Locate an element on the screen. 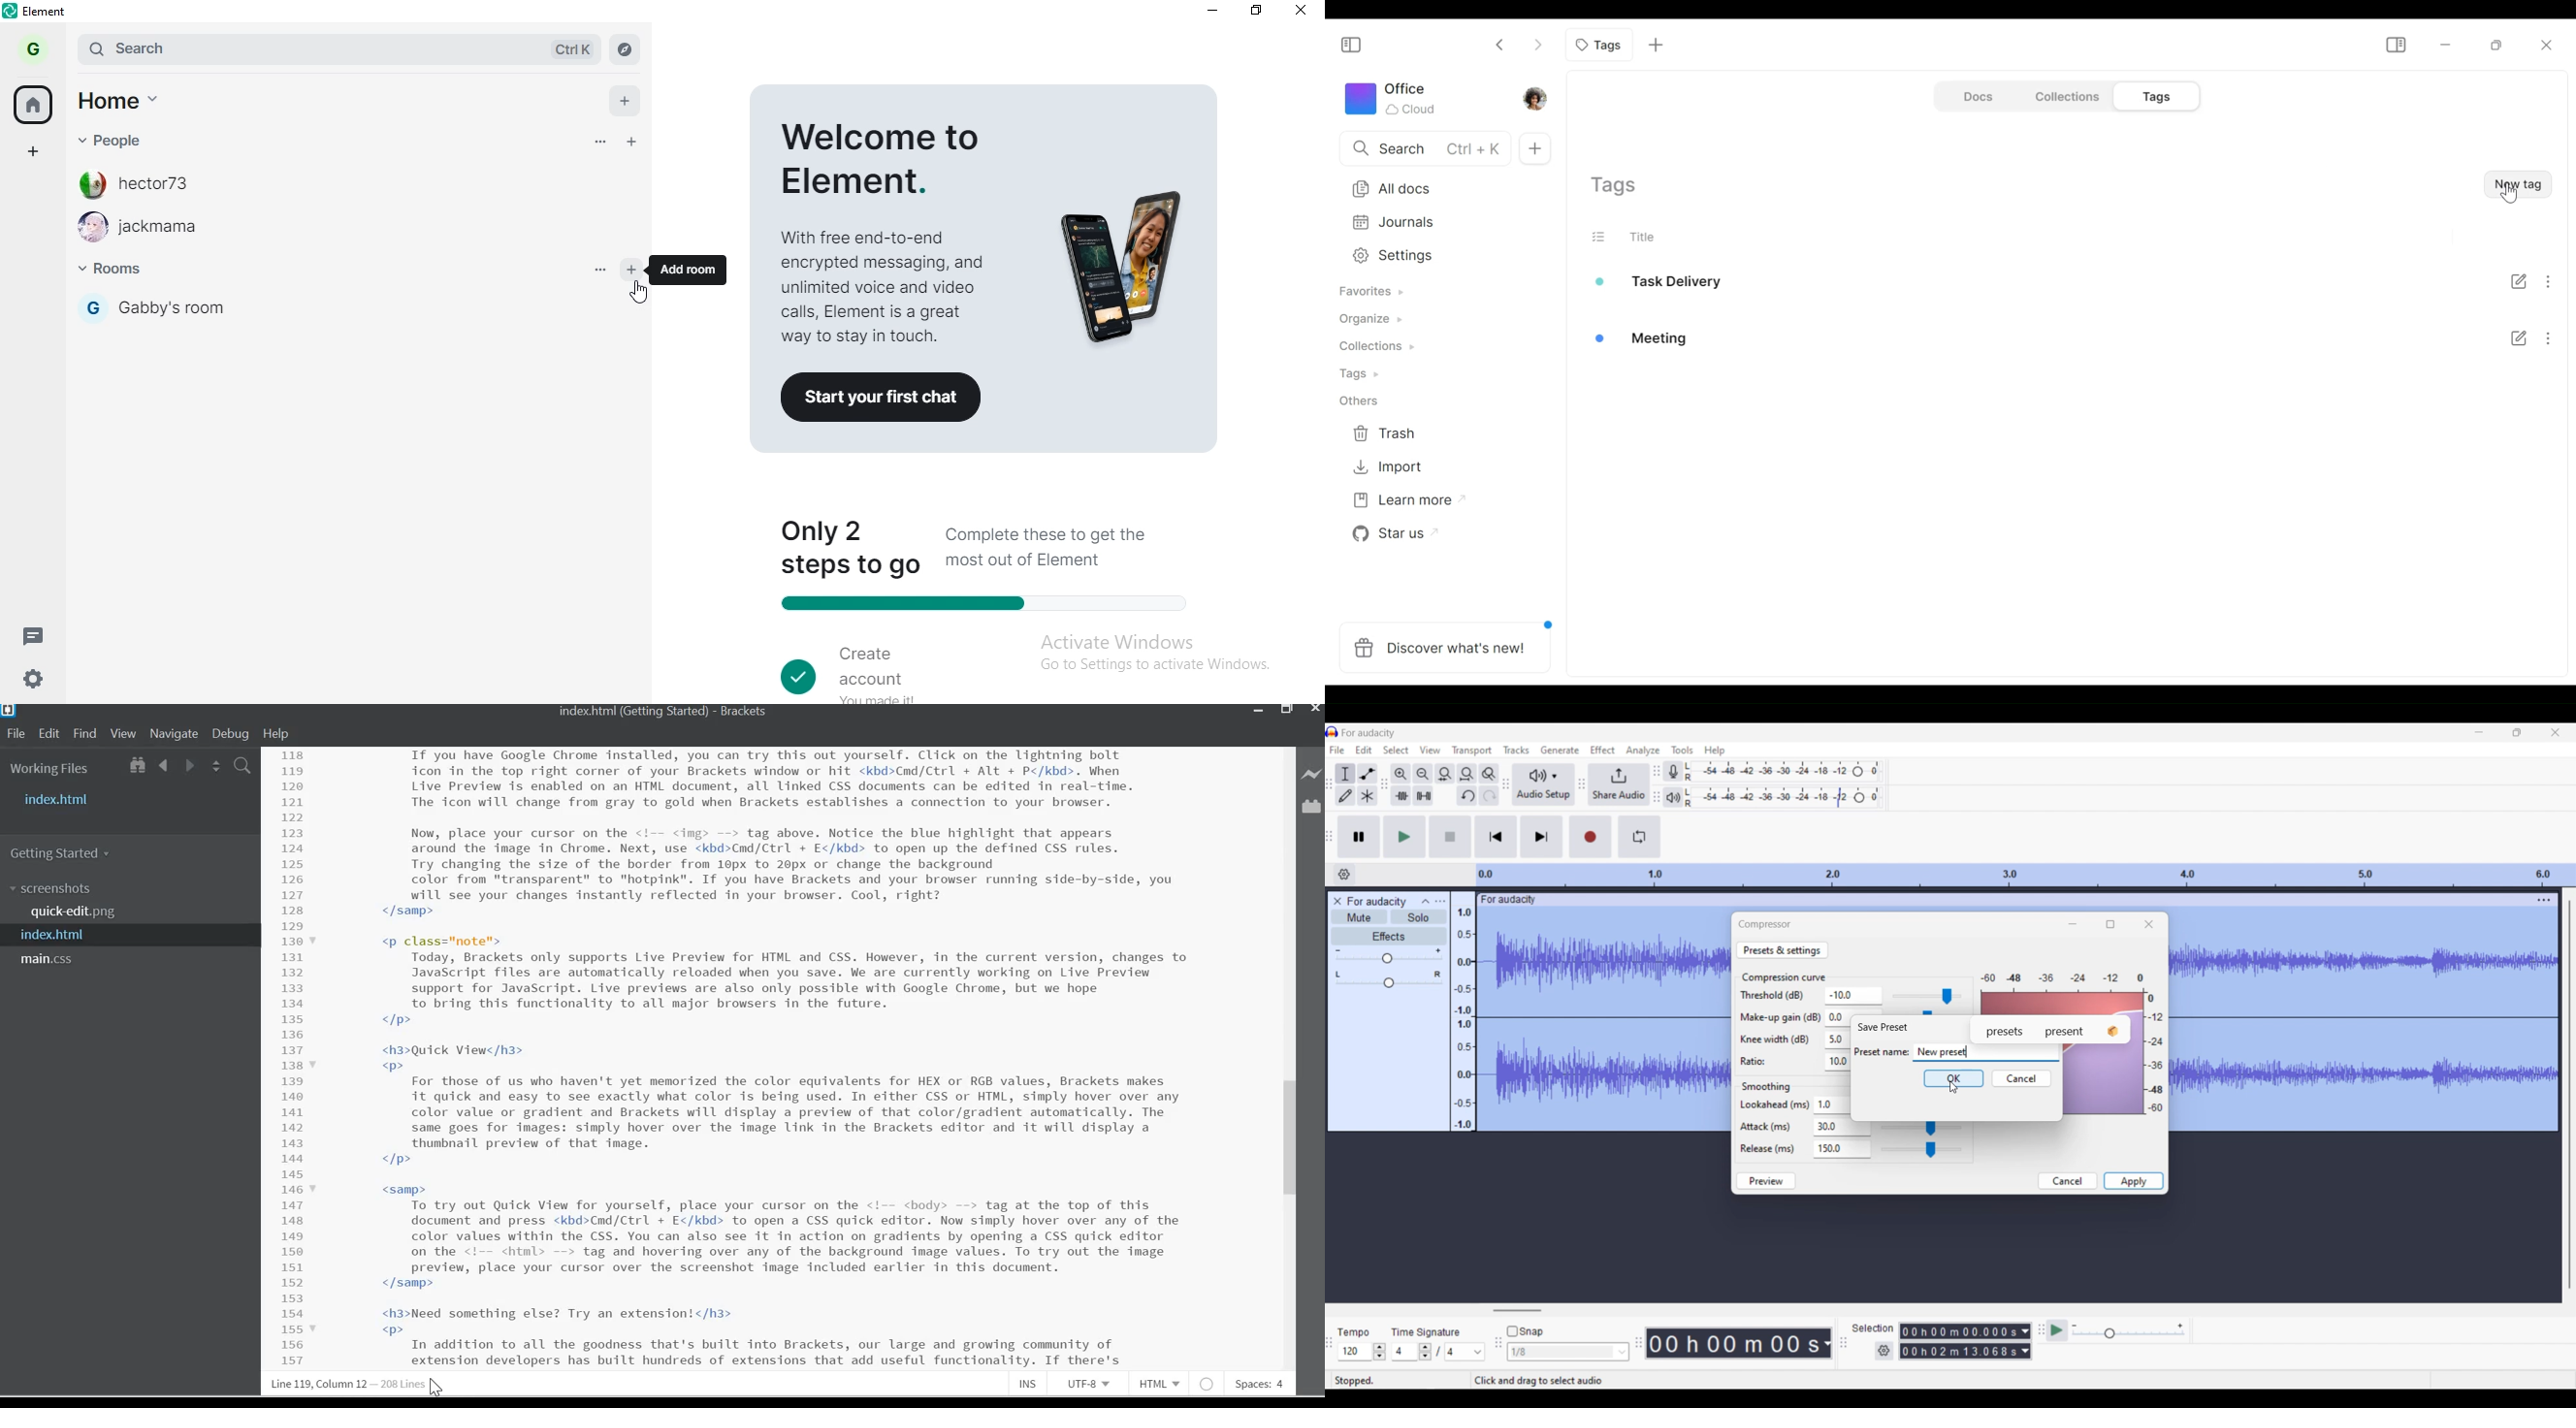 This screenshot has height=1428, width=2576. Record/Record new track is located at coordinates (1590, 837).